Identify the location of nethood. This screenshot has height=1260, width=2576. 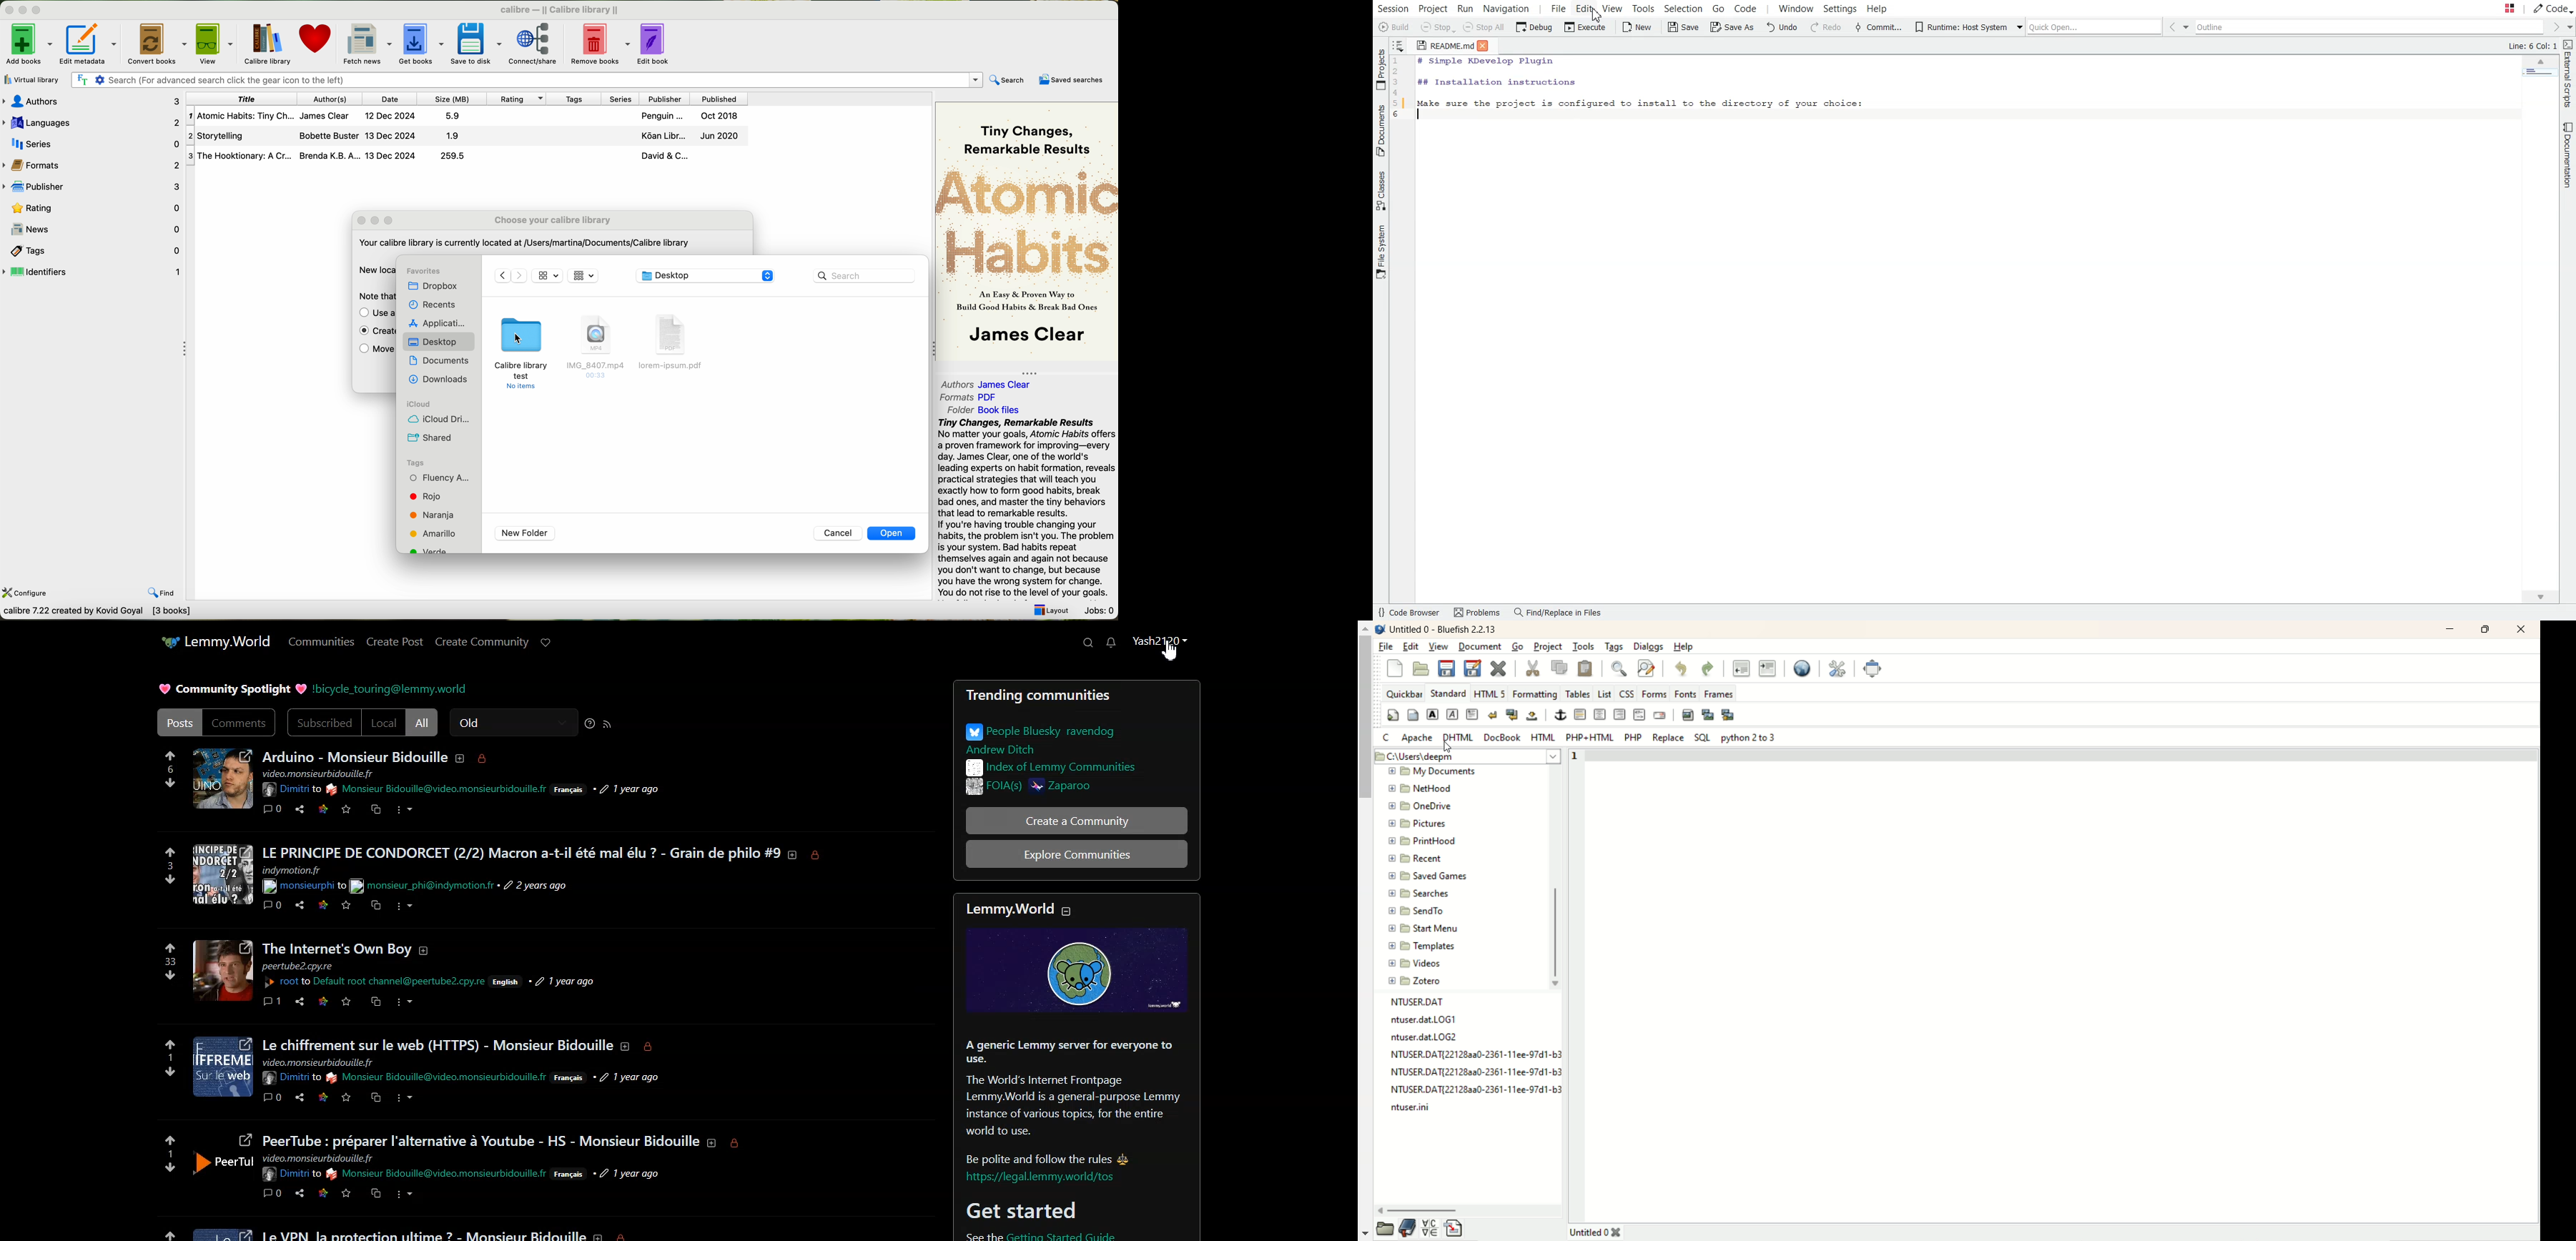
(1420, 789).